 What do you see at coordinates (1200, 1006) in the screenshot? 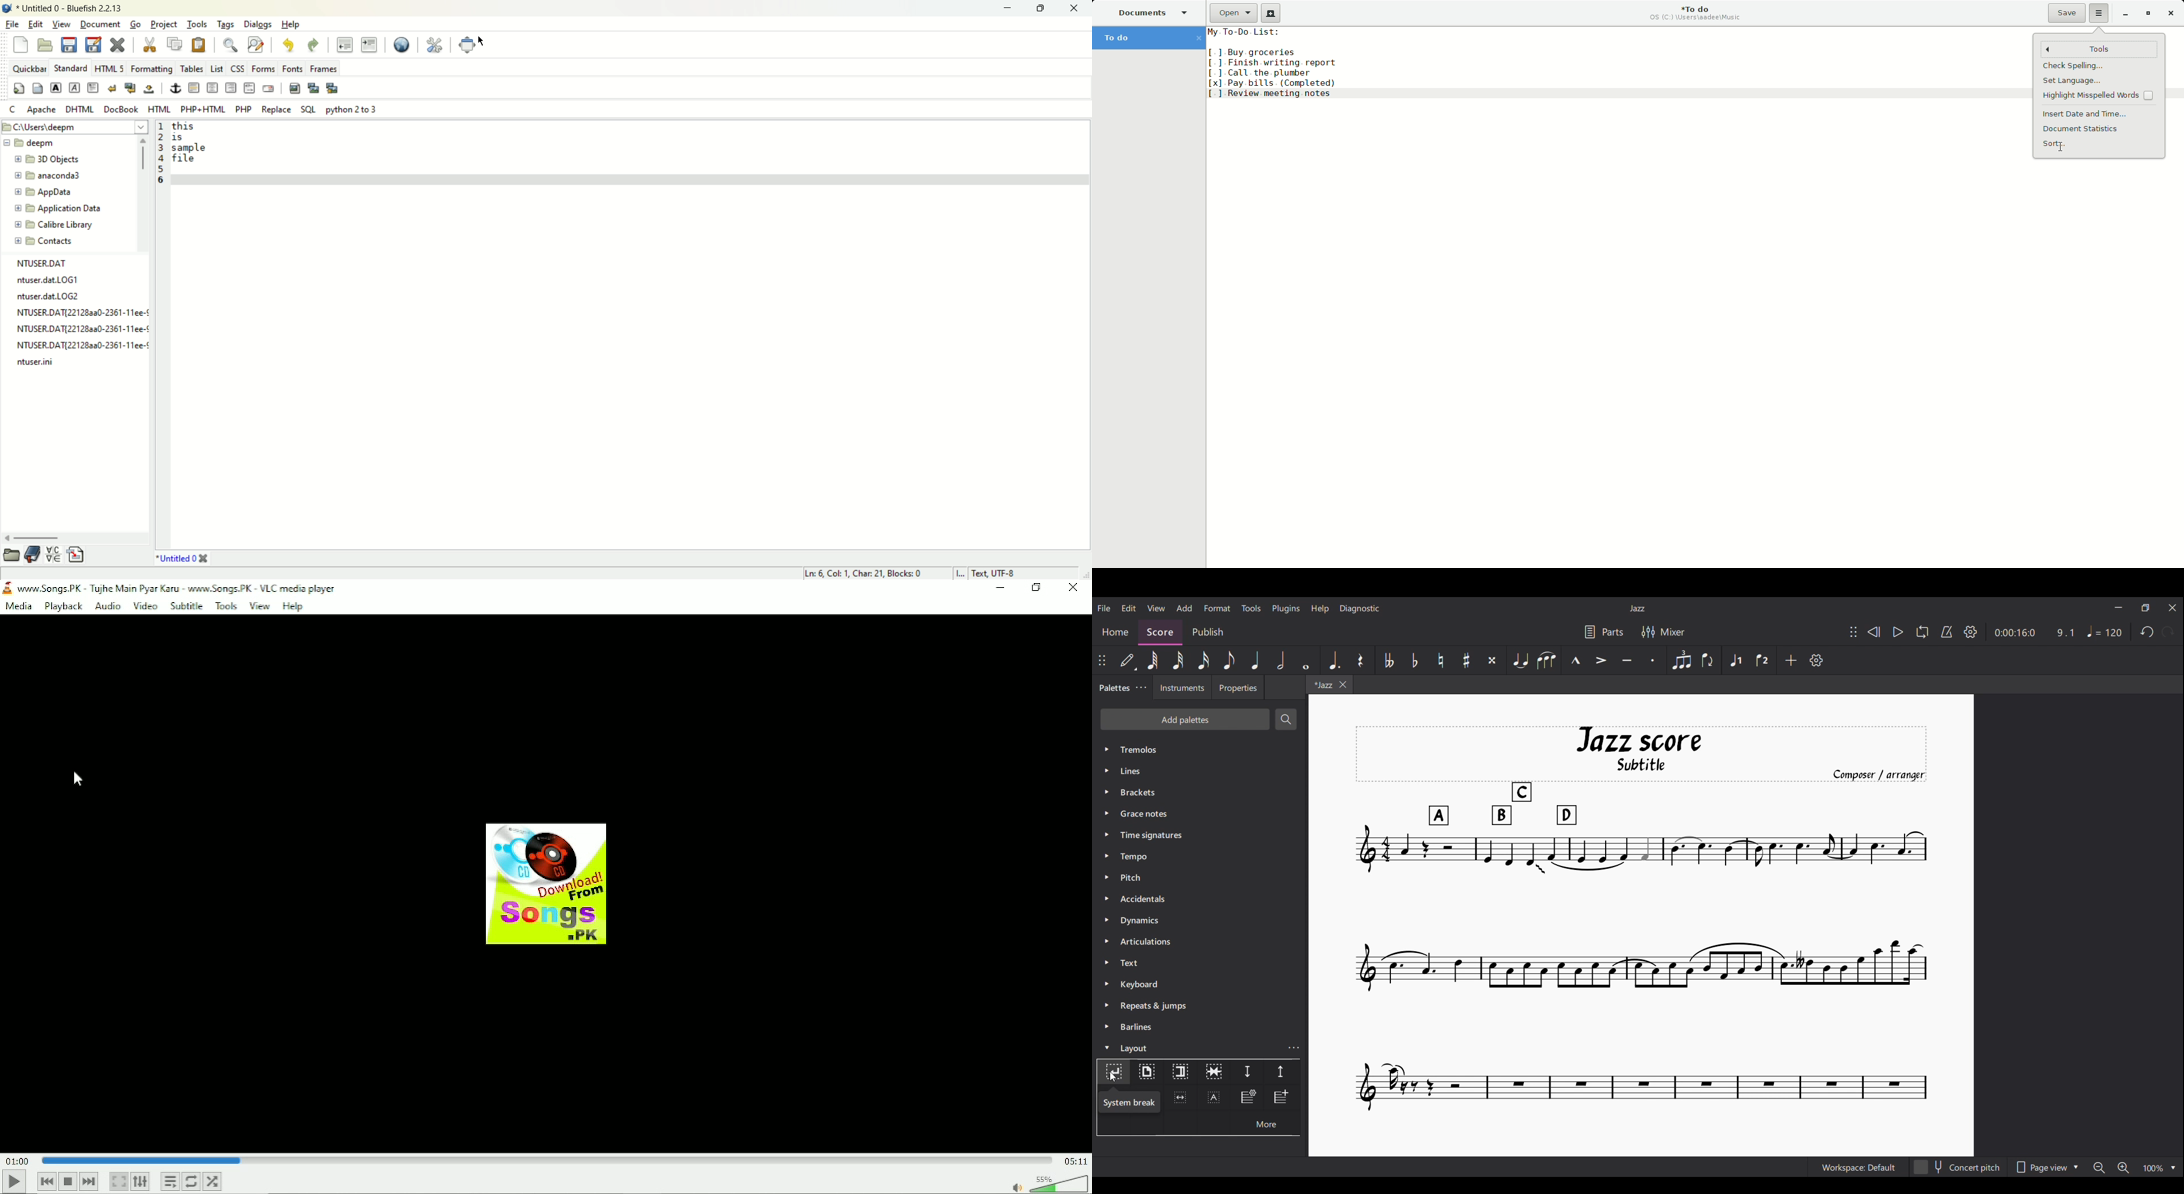
I see `Repeats and jumps` at bounding box center [1200, 1006].